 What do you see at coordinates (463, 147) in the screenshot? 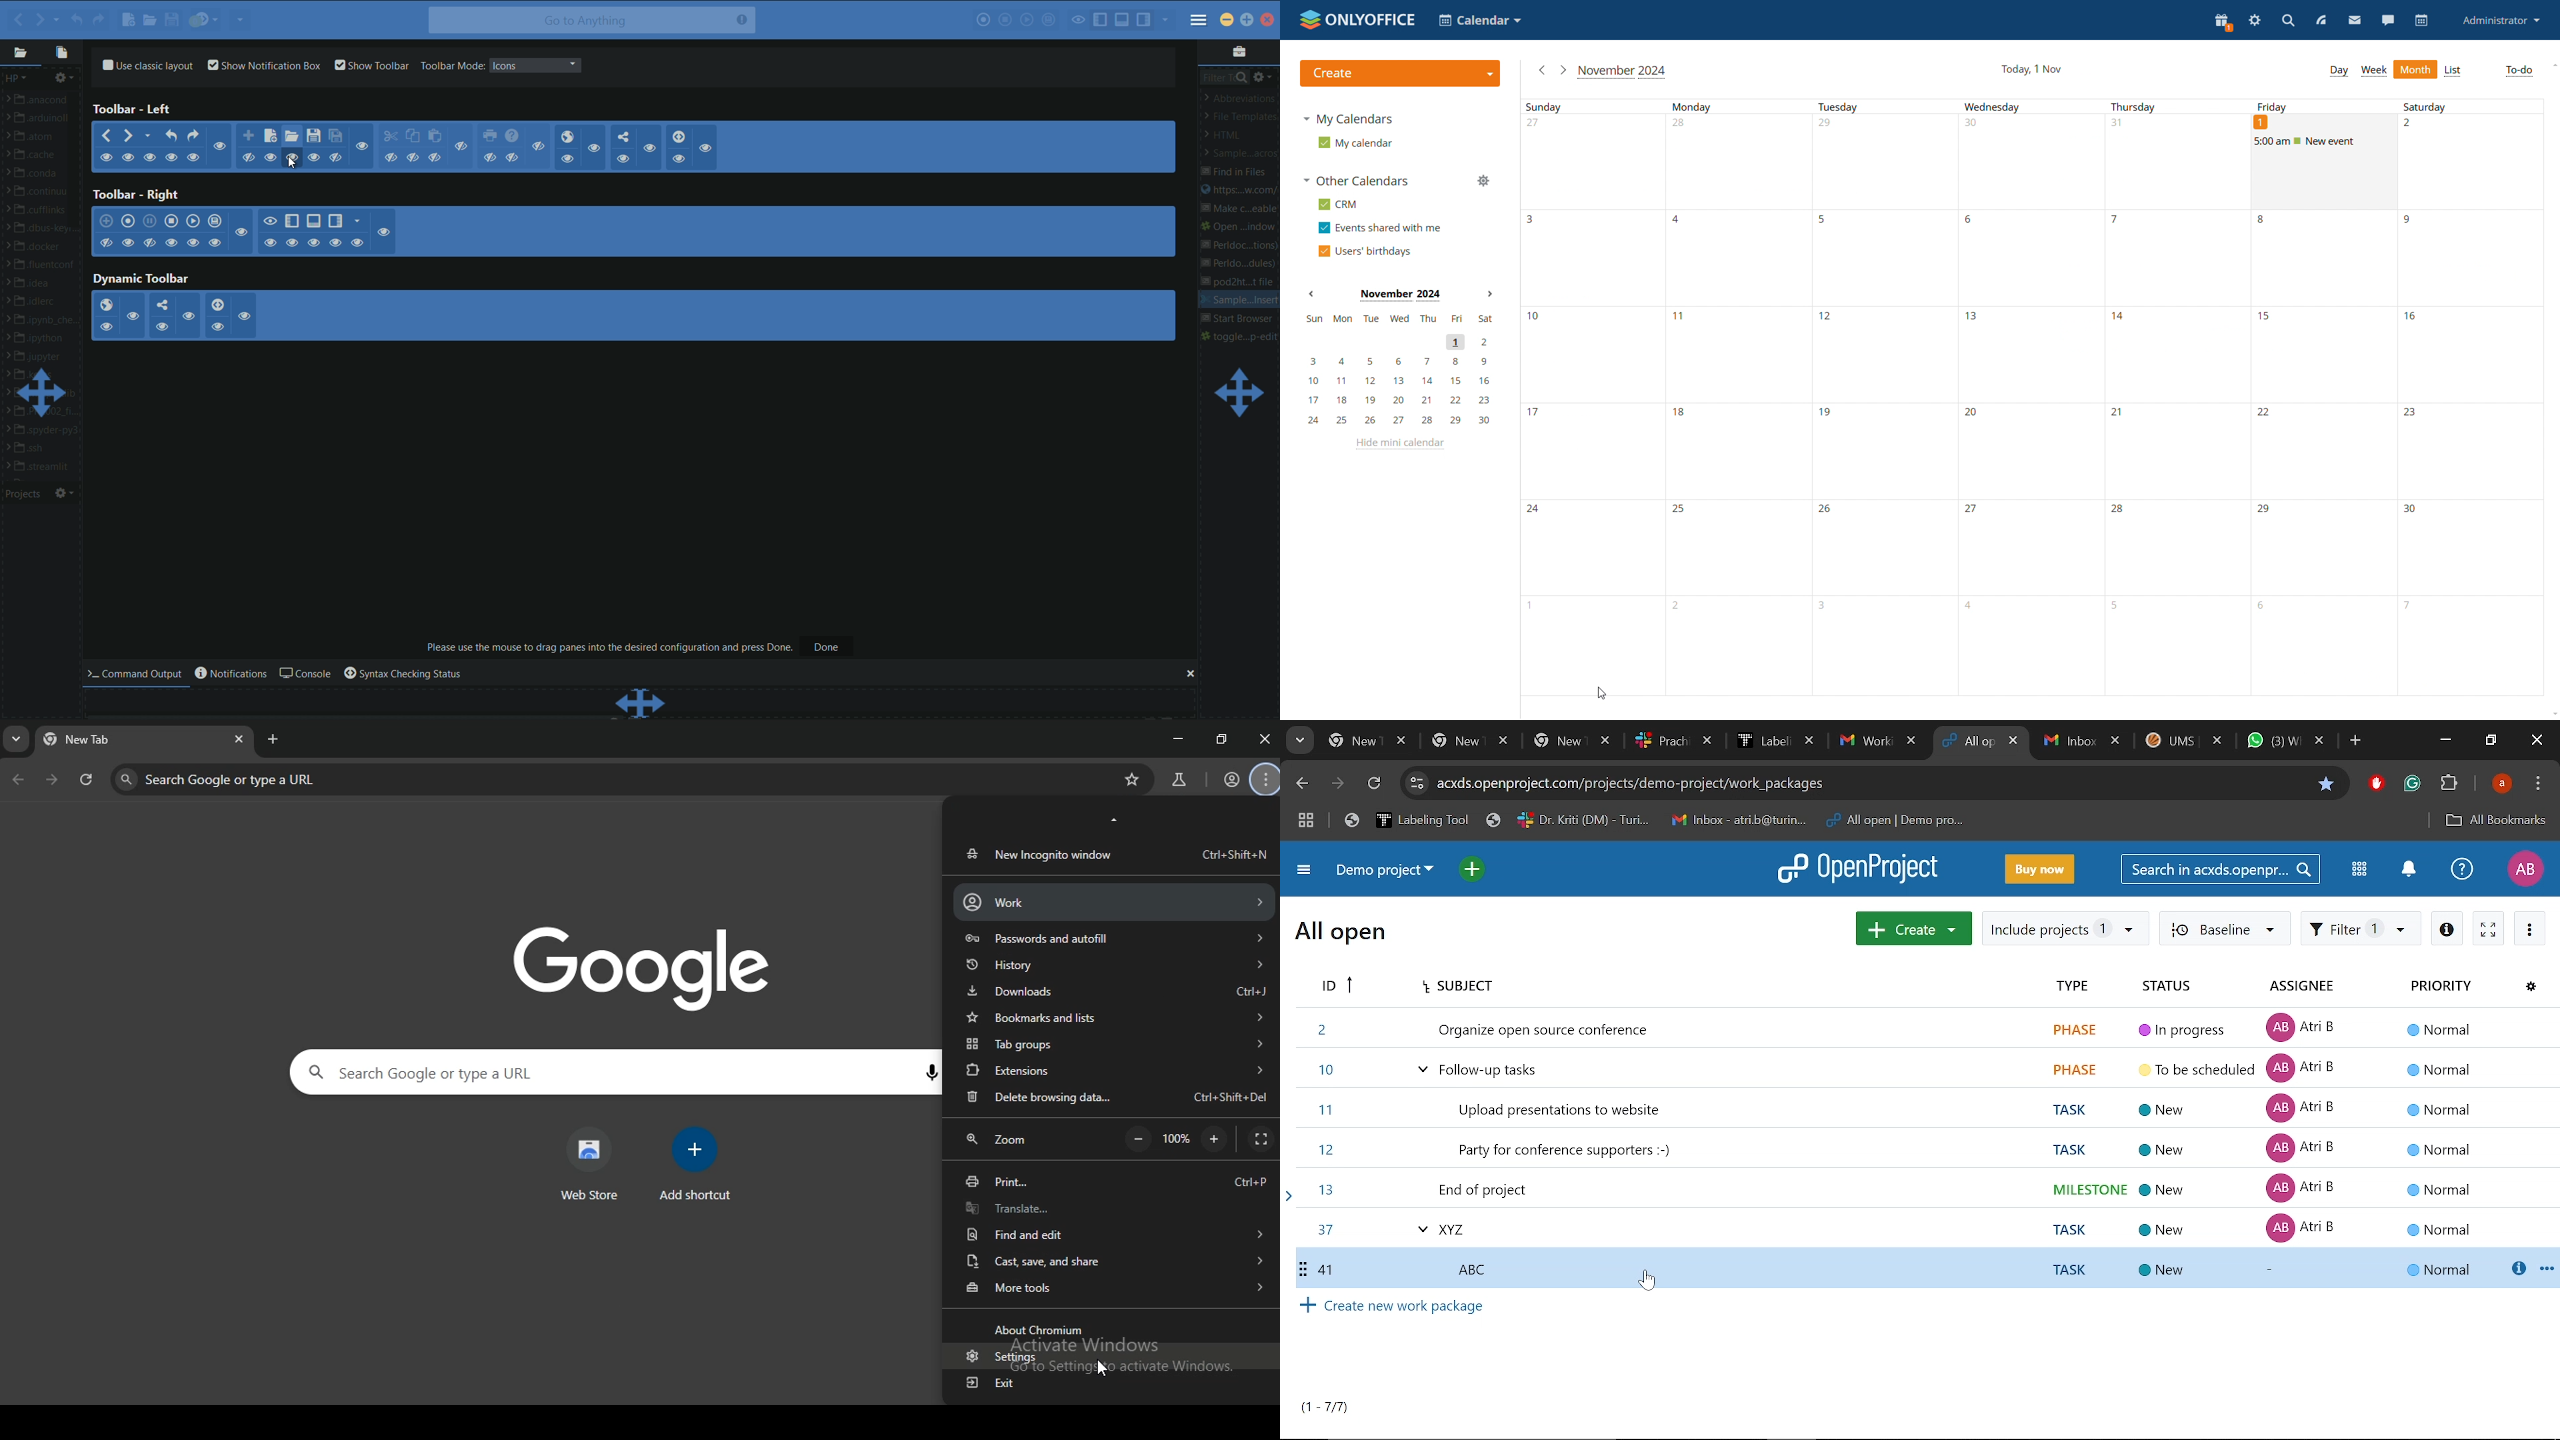
I see `show/hide` at bounding box center [463, 147].